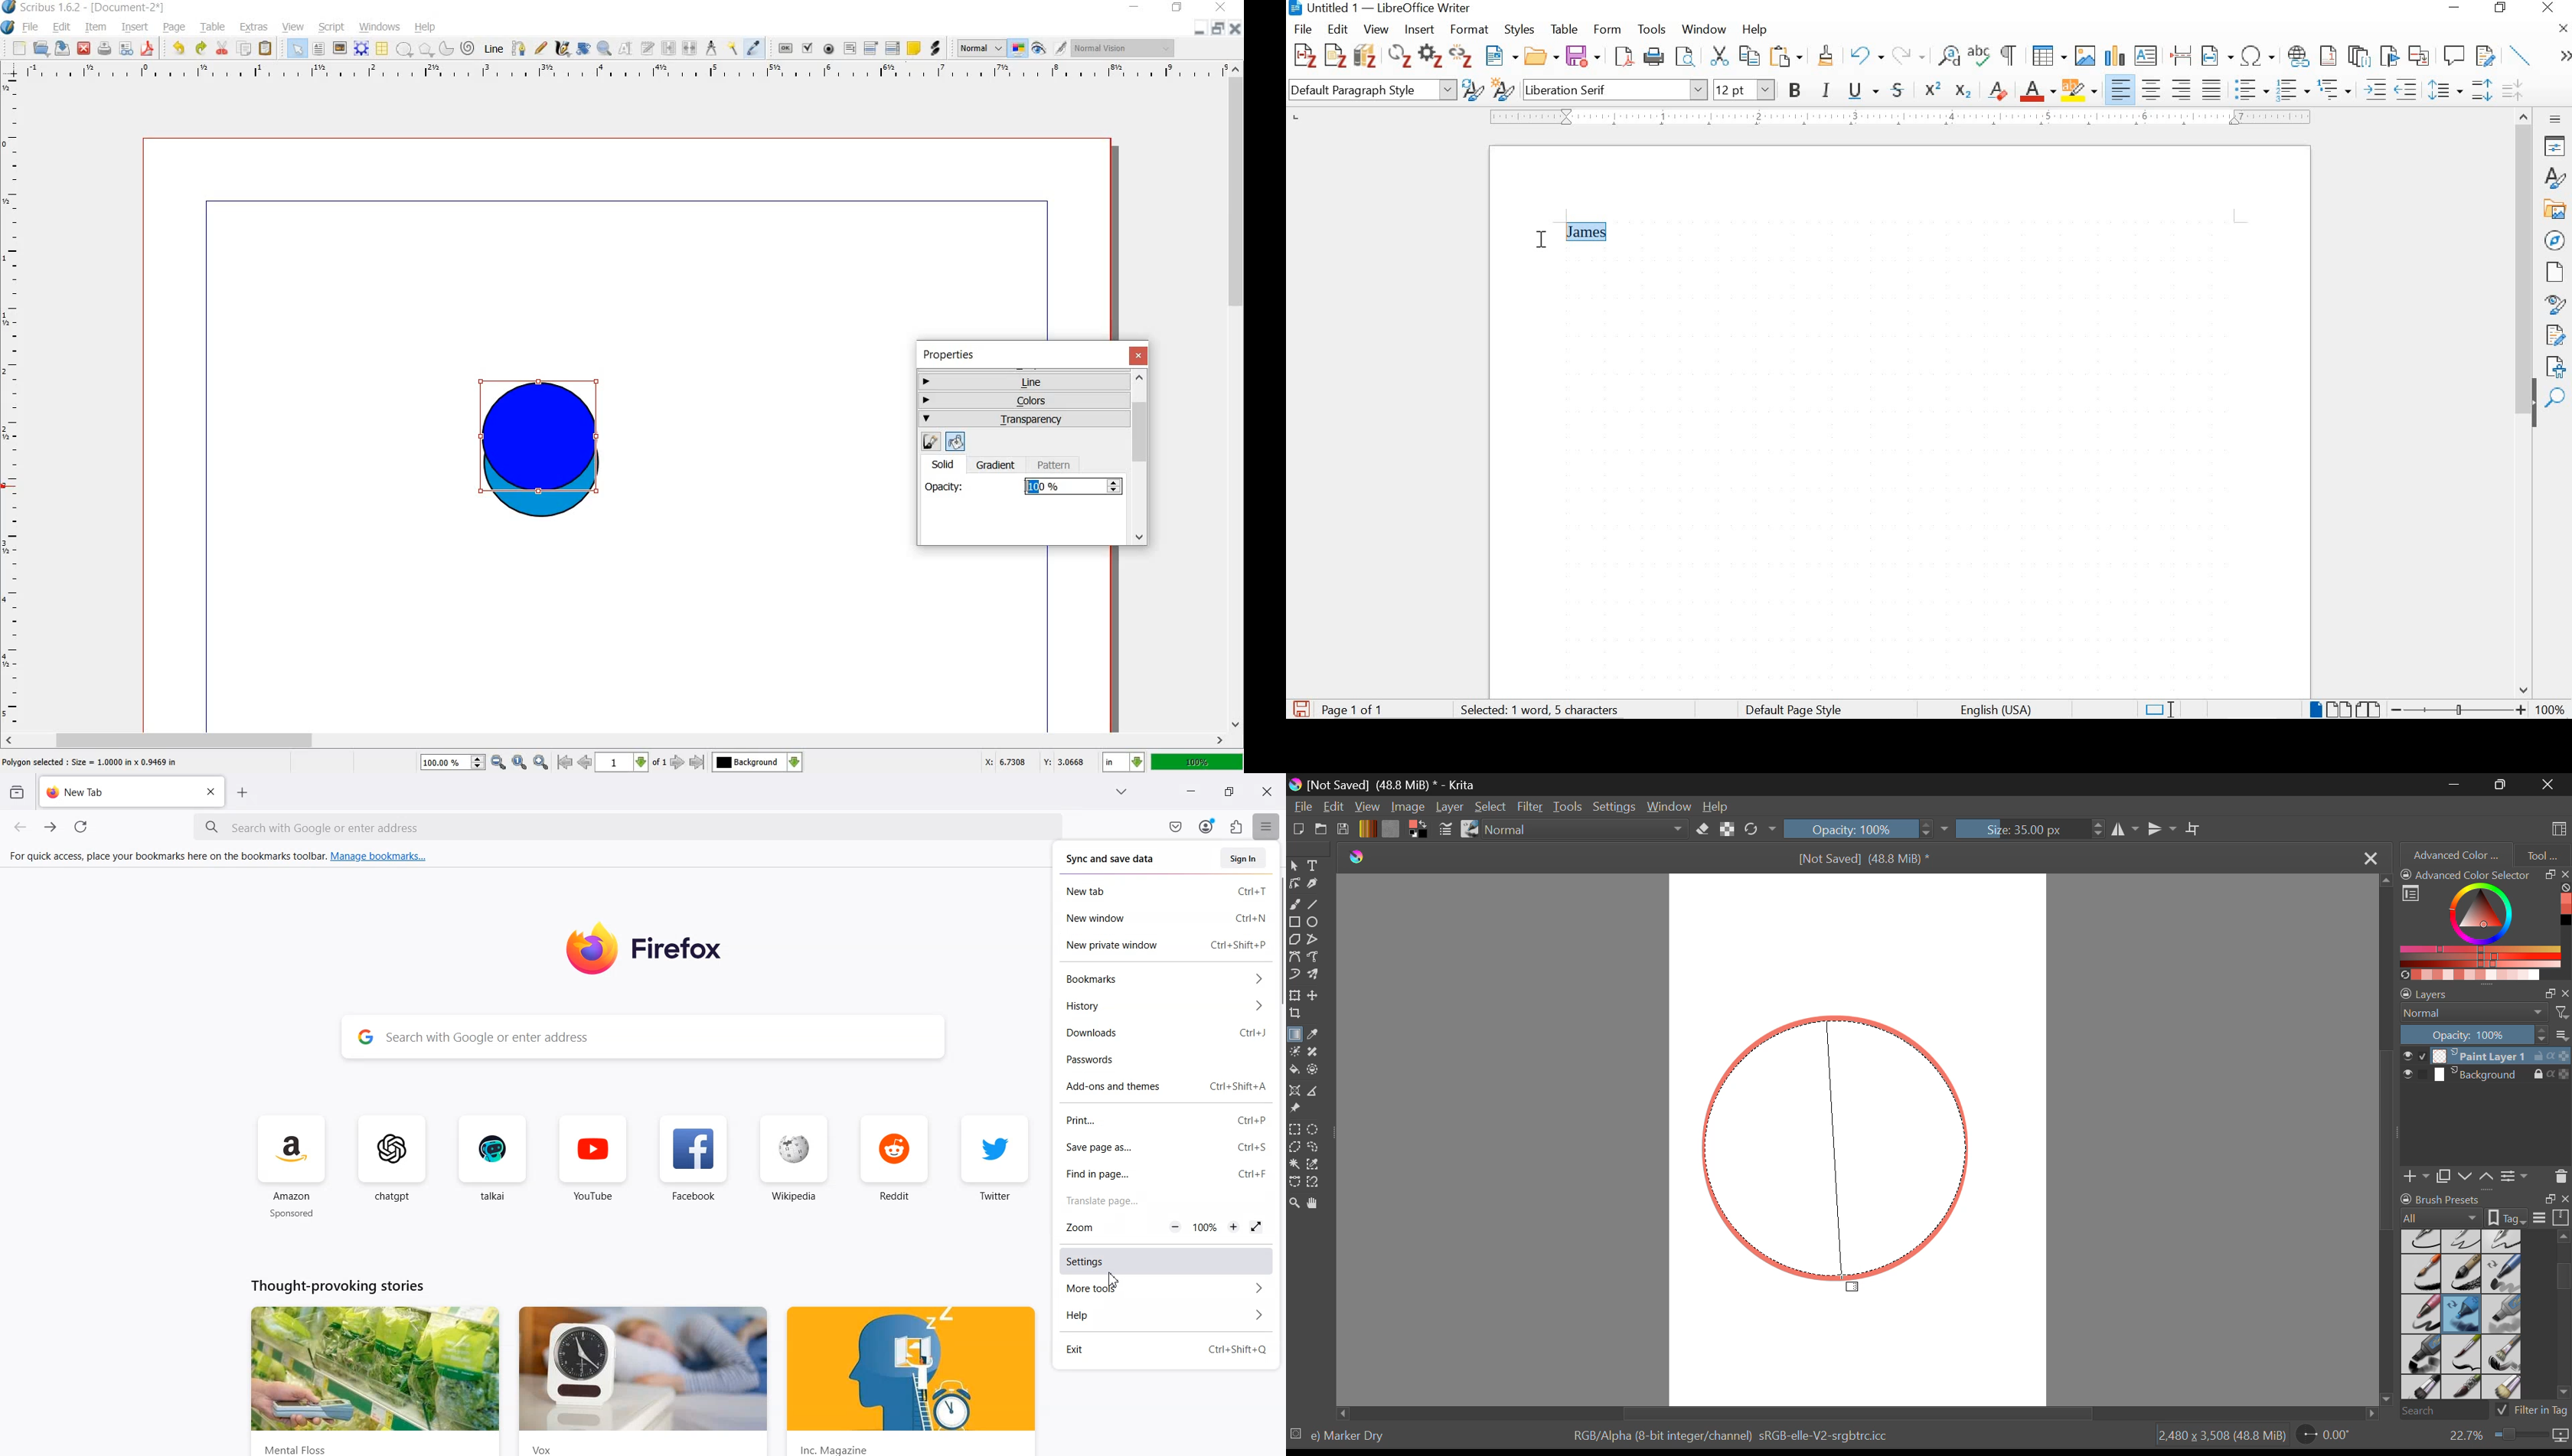 This screenshot has height=1456, width=2576. What do you see at coordinates (996, 1166) in the screenshot?
I see `Twitter` at bounding box center [996, 1166].